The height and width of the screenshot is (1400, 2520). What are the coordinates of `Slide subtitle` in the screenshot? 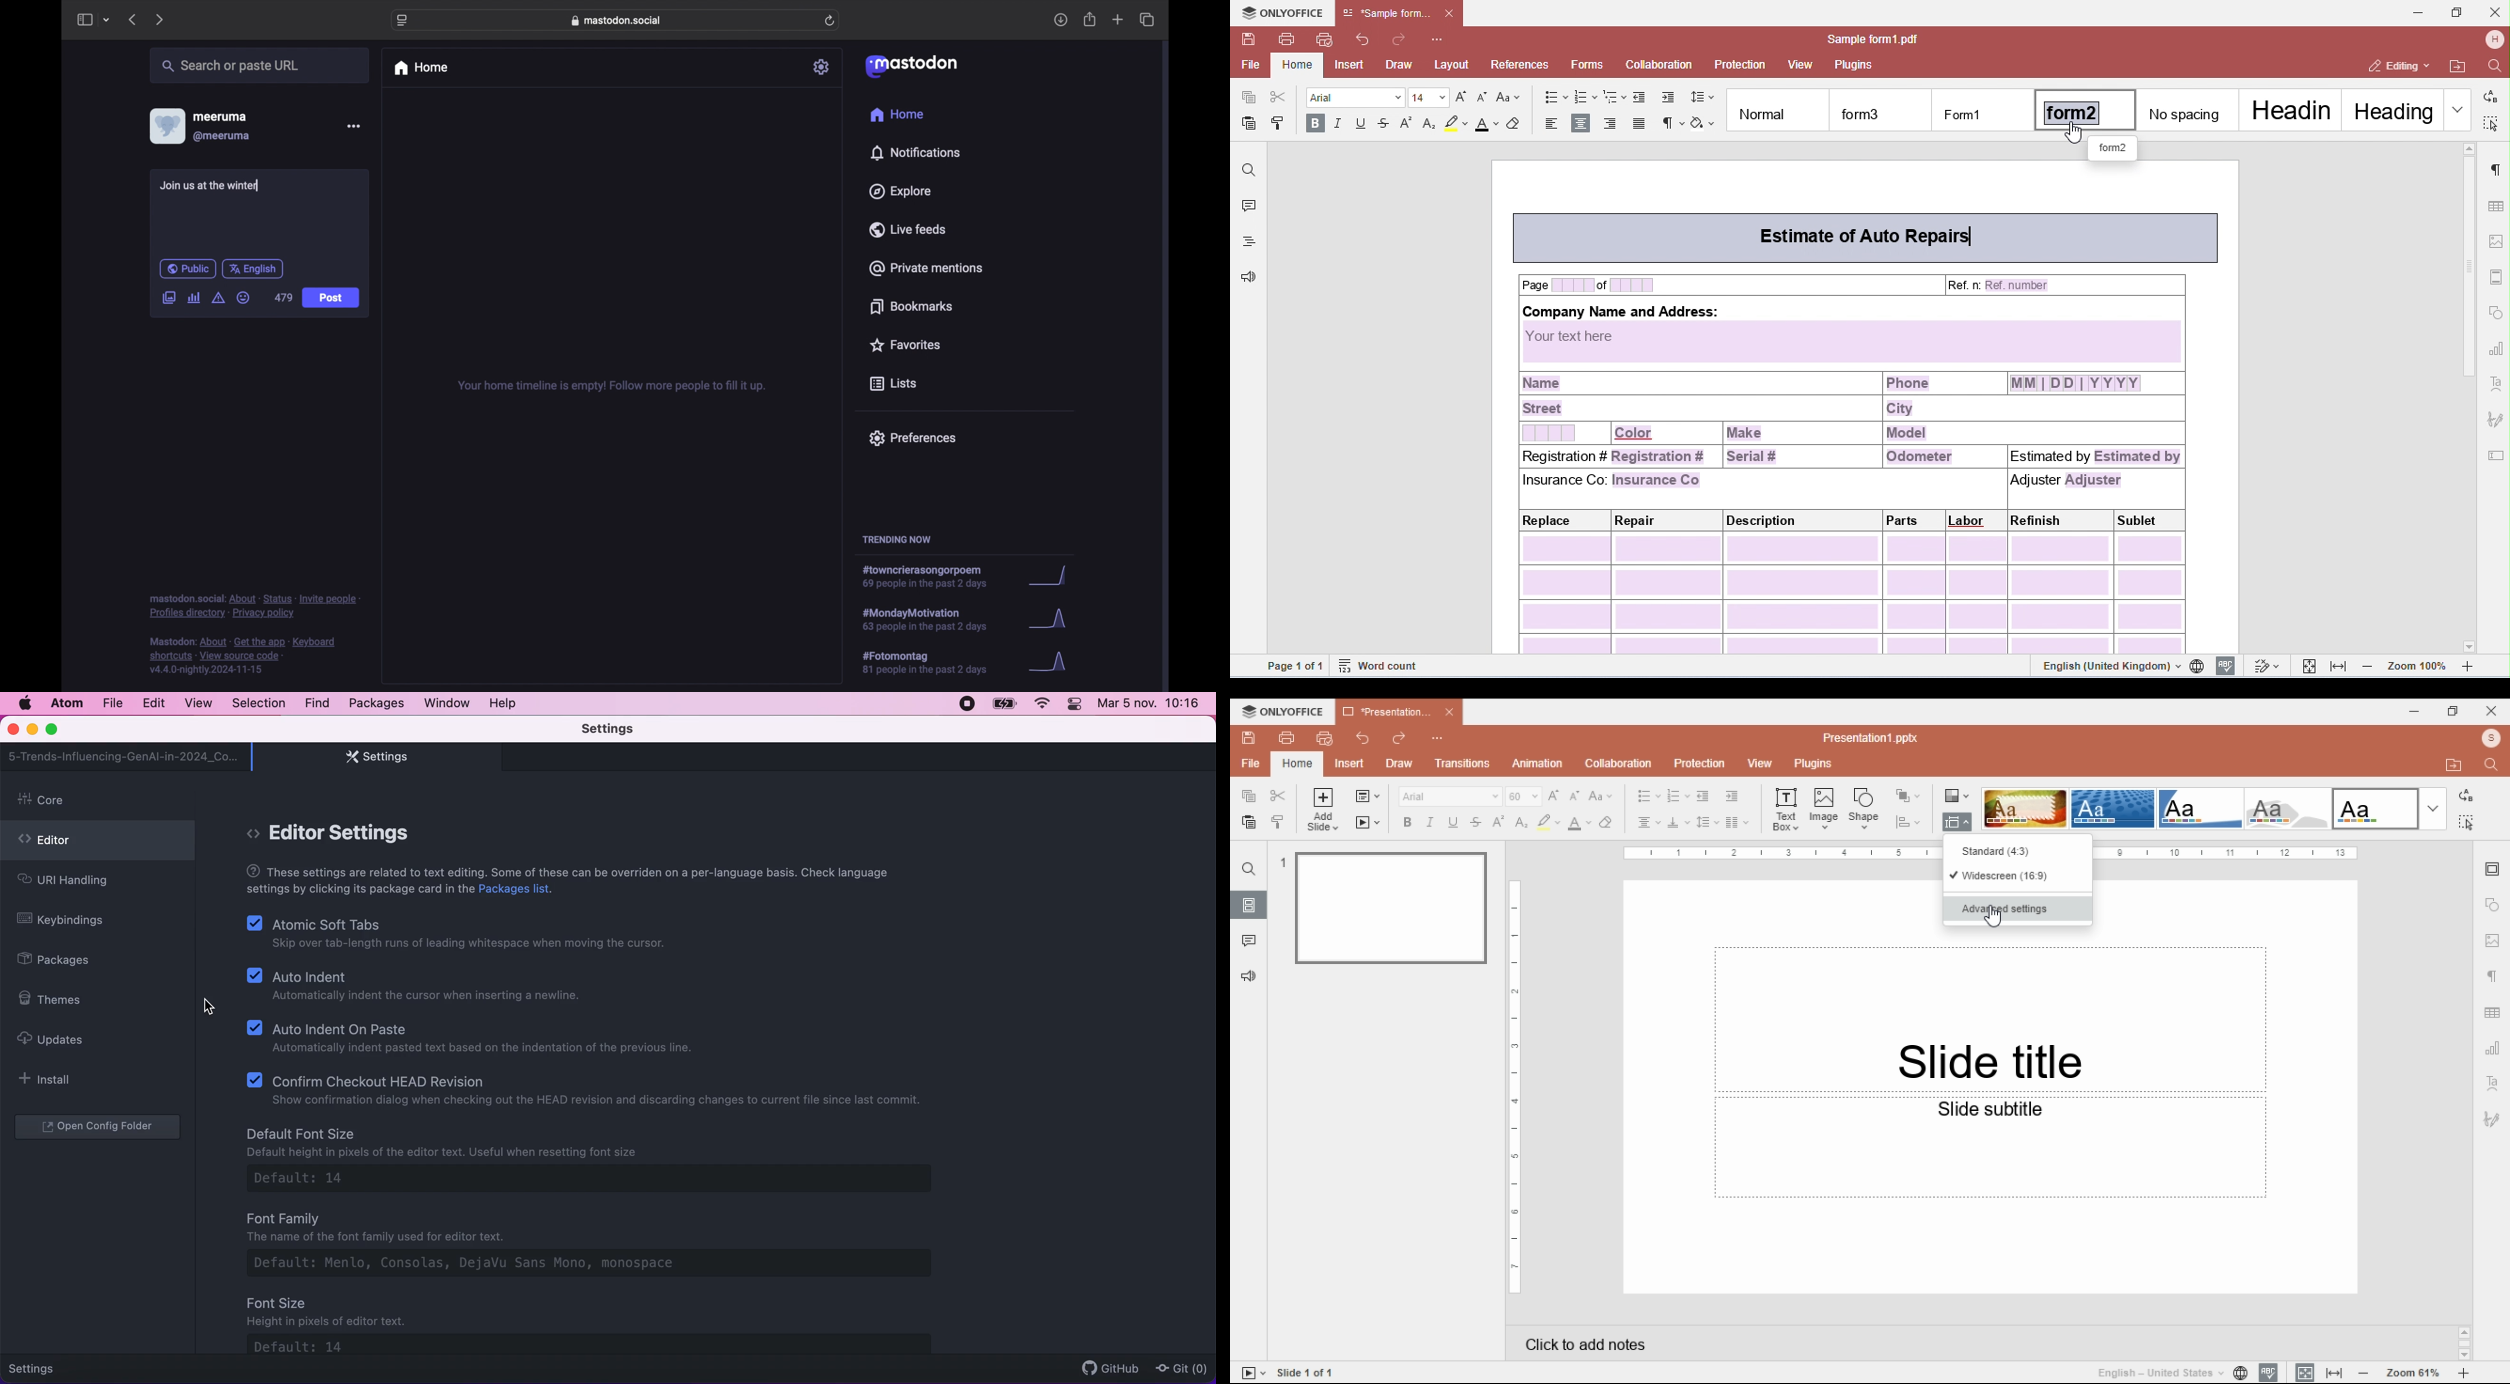 It's located at (1991, 1149).